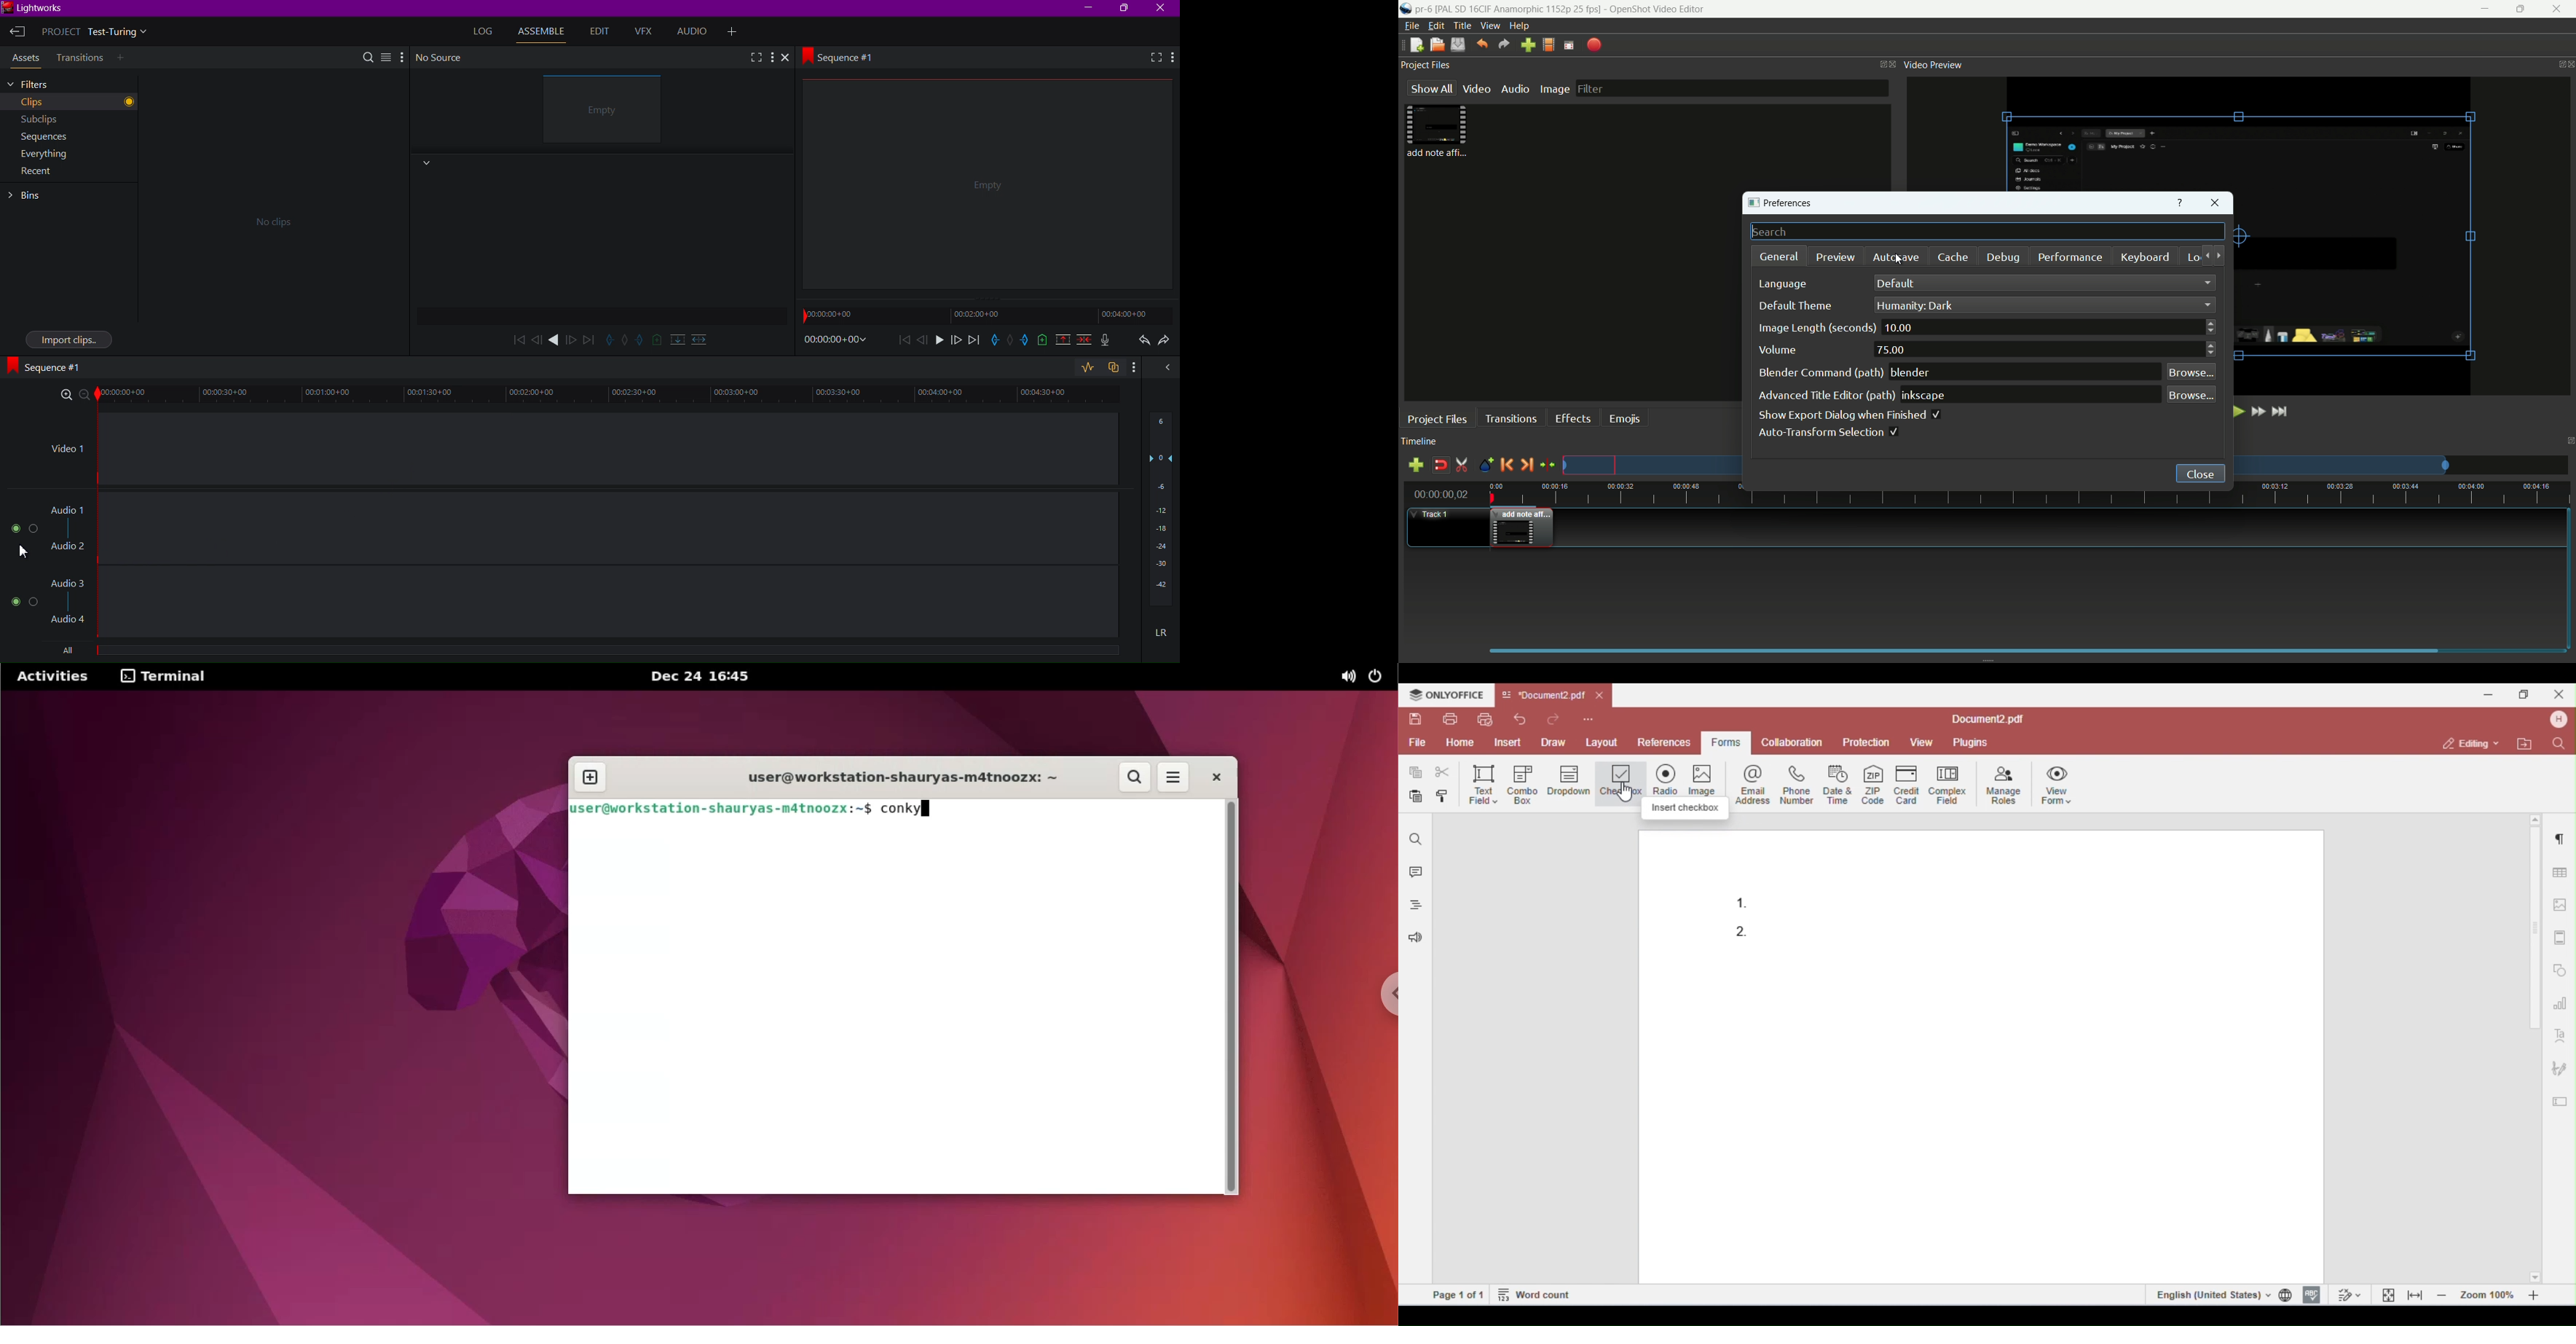 This screenshot has width=2576, height=1344. Describe the element at coordinates (2572, 64) in the screenshot. I see `close video preview` at that location.